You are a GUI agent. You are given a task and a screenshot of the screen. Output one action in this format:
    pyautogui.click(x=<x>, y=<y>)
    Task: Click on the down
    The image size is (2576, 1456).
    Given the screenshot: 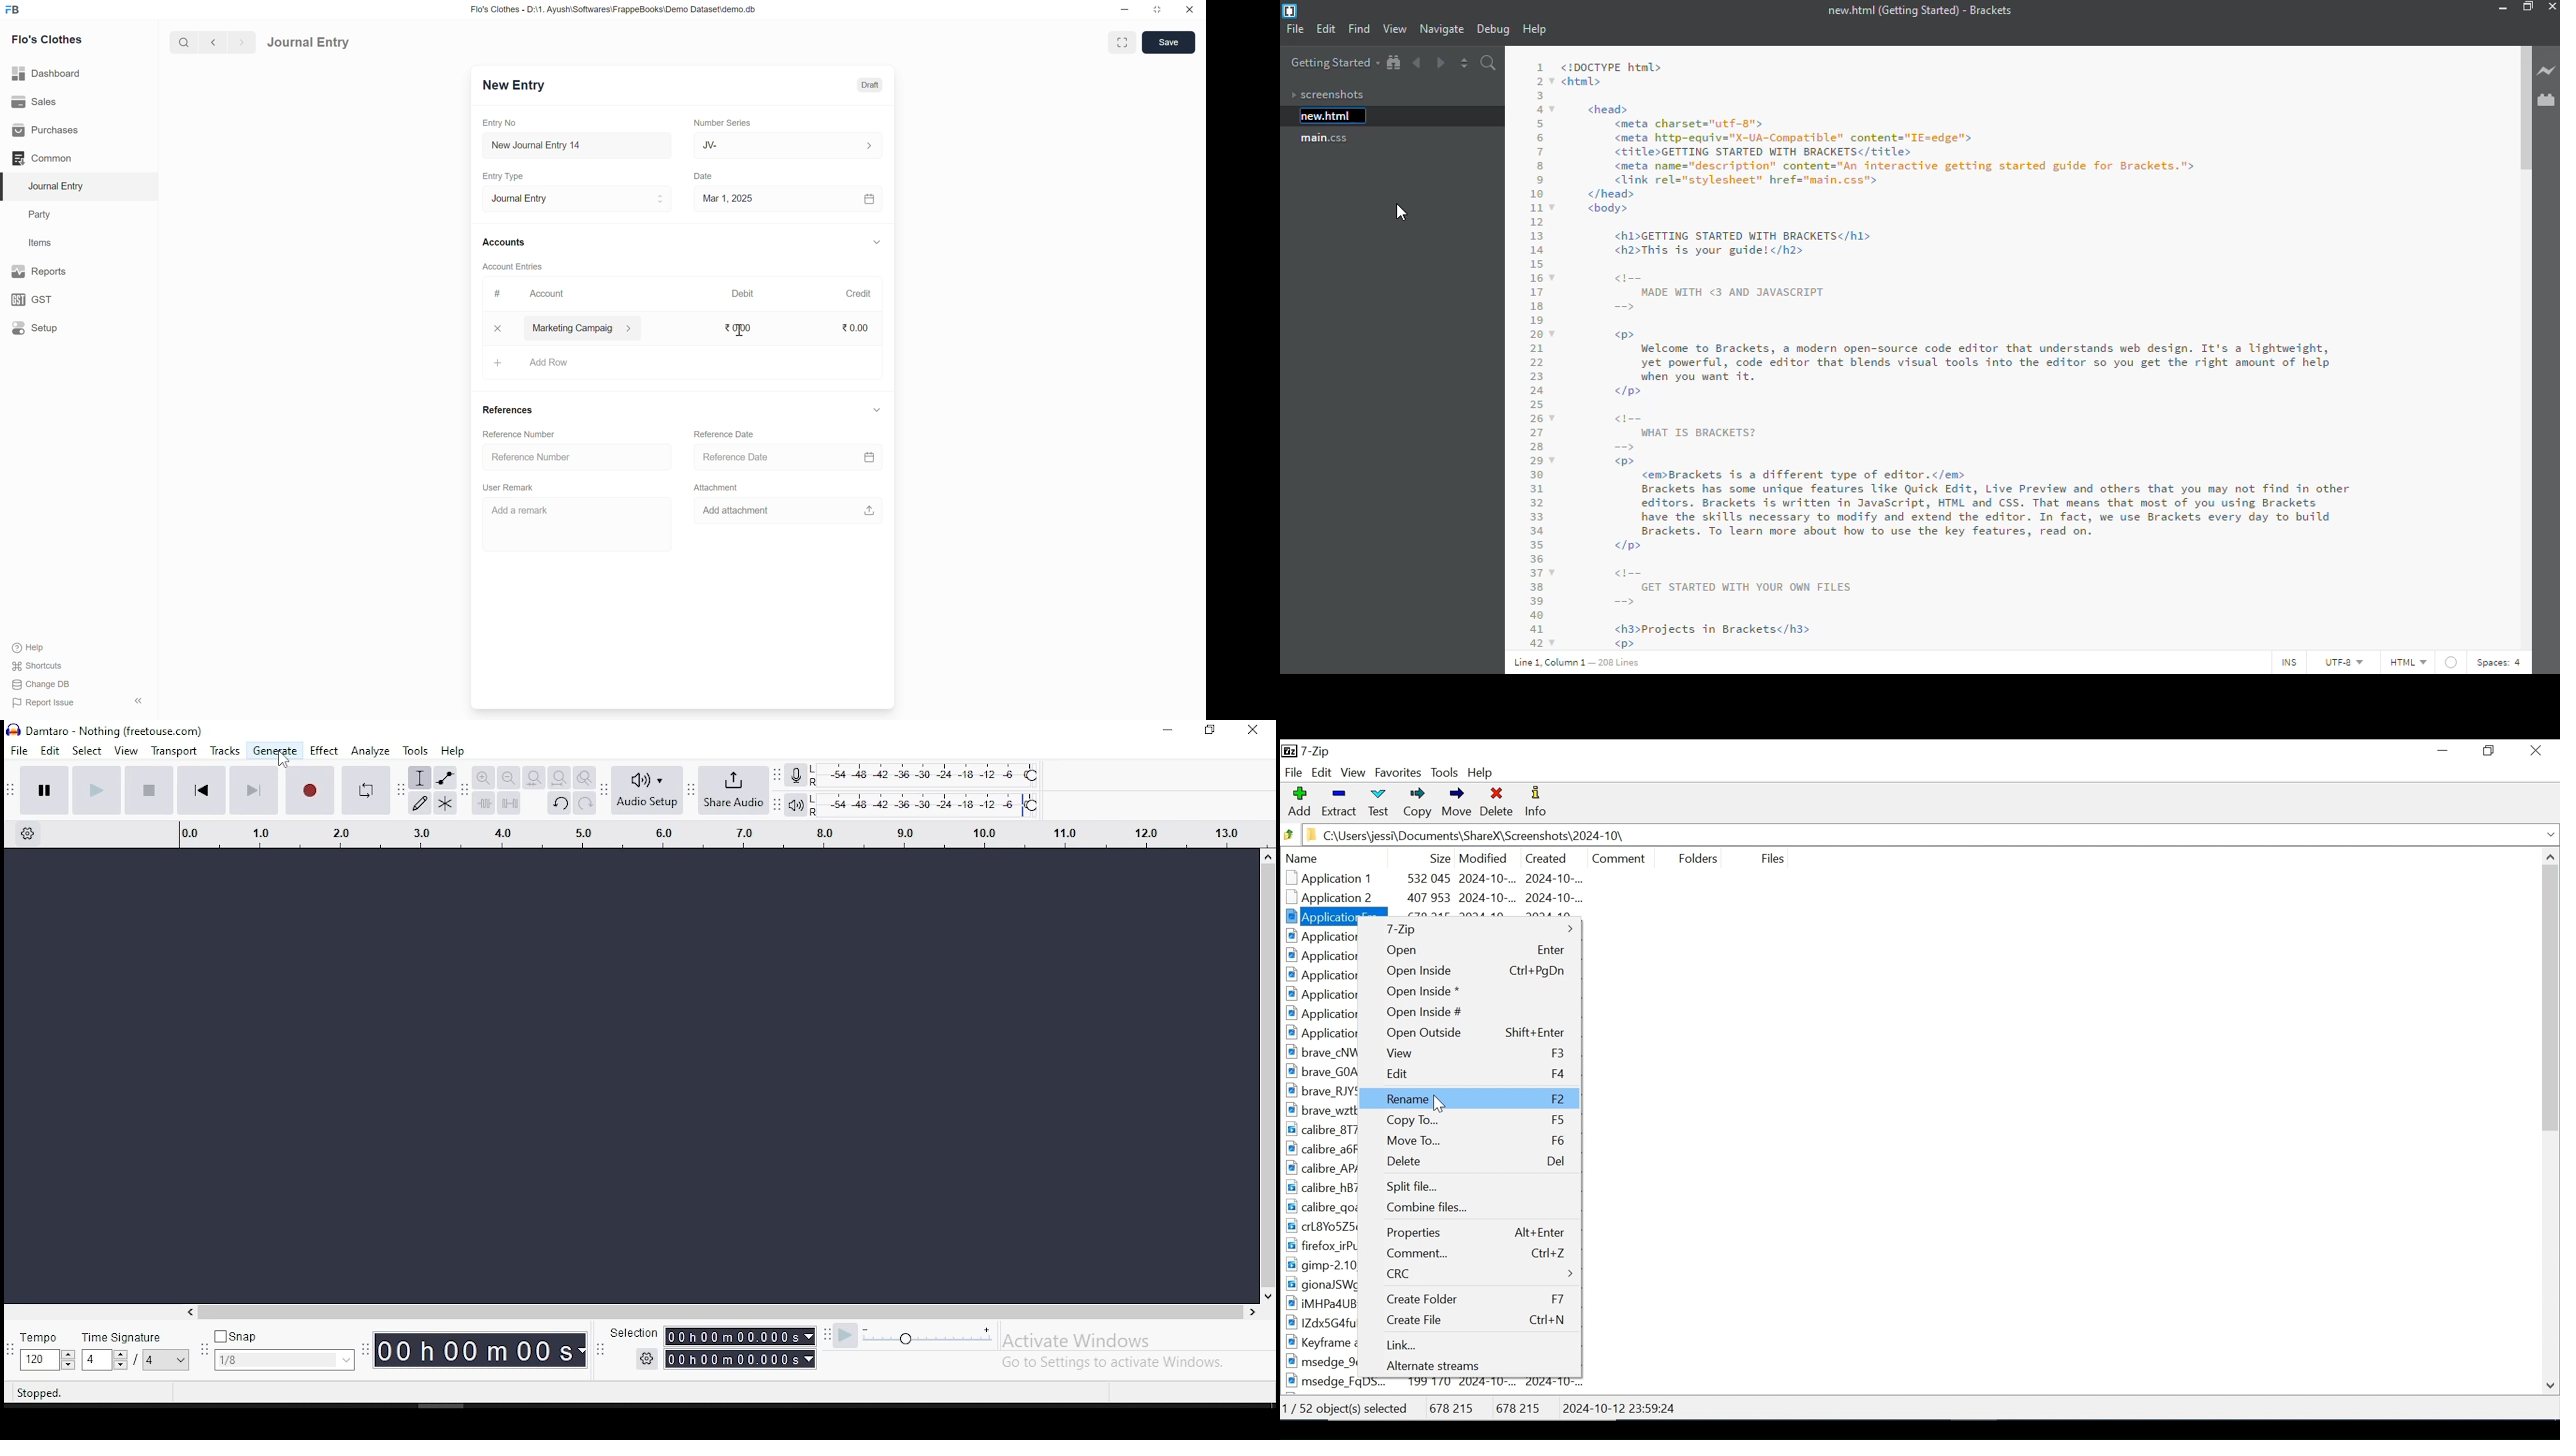 What is the action you would take?
    pyautogui.click(x=875, y=410)
    